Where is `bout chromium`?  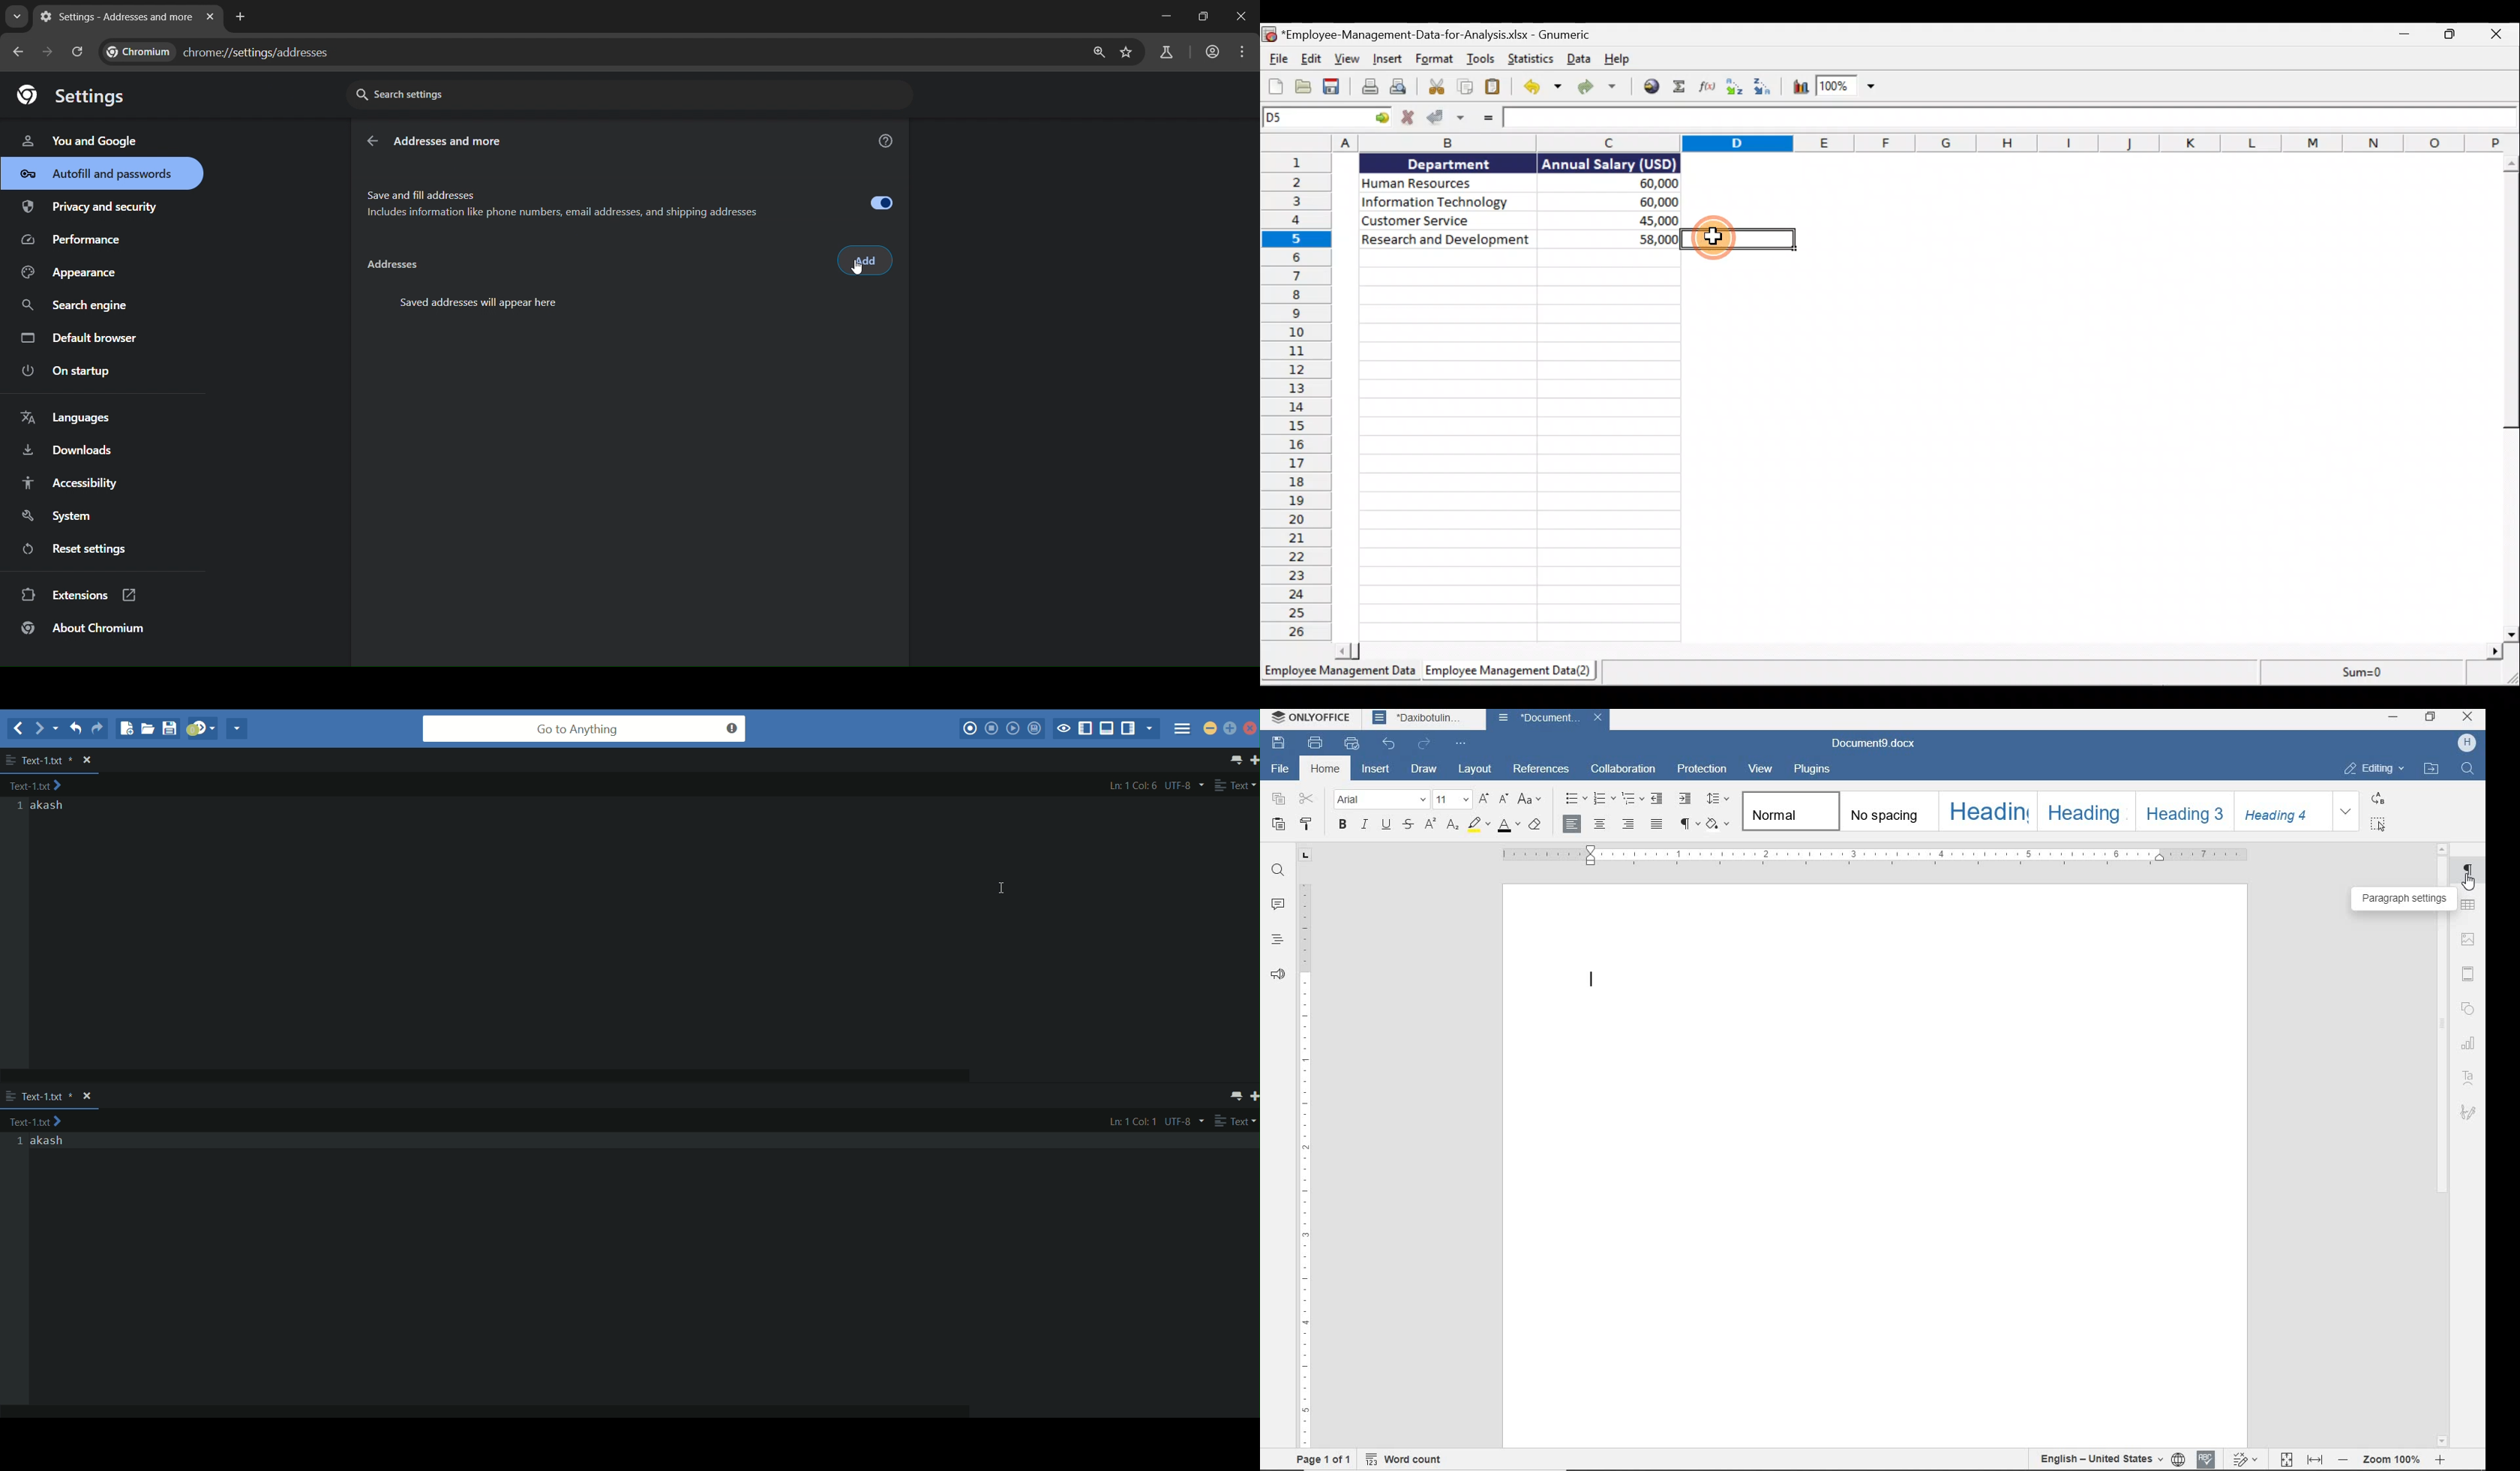 bout chromium is located at coordinates (85, 627).